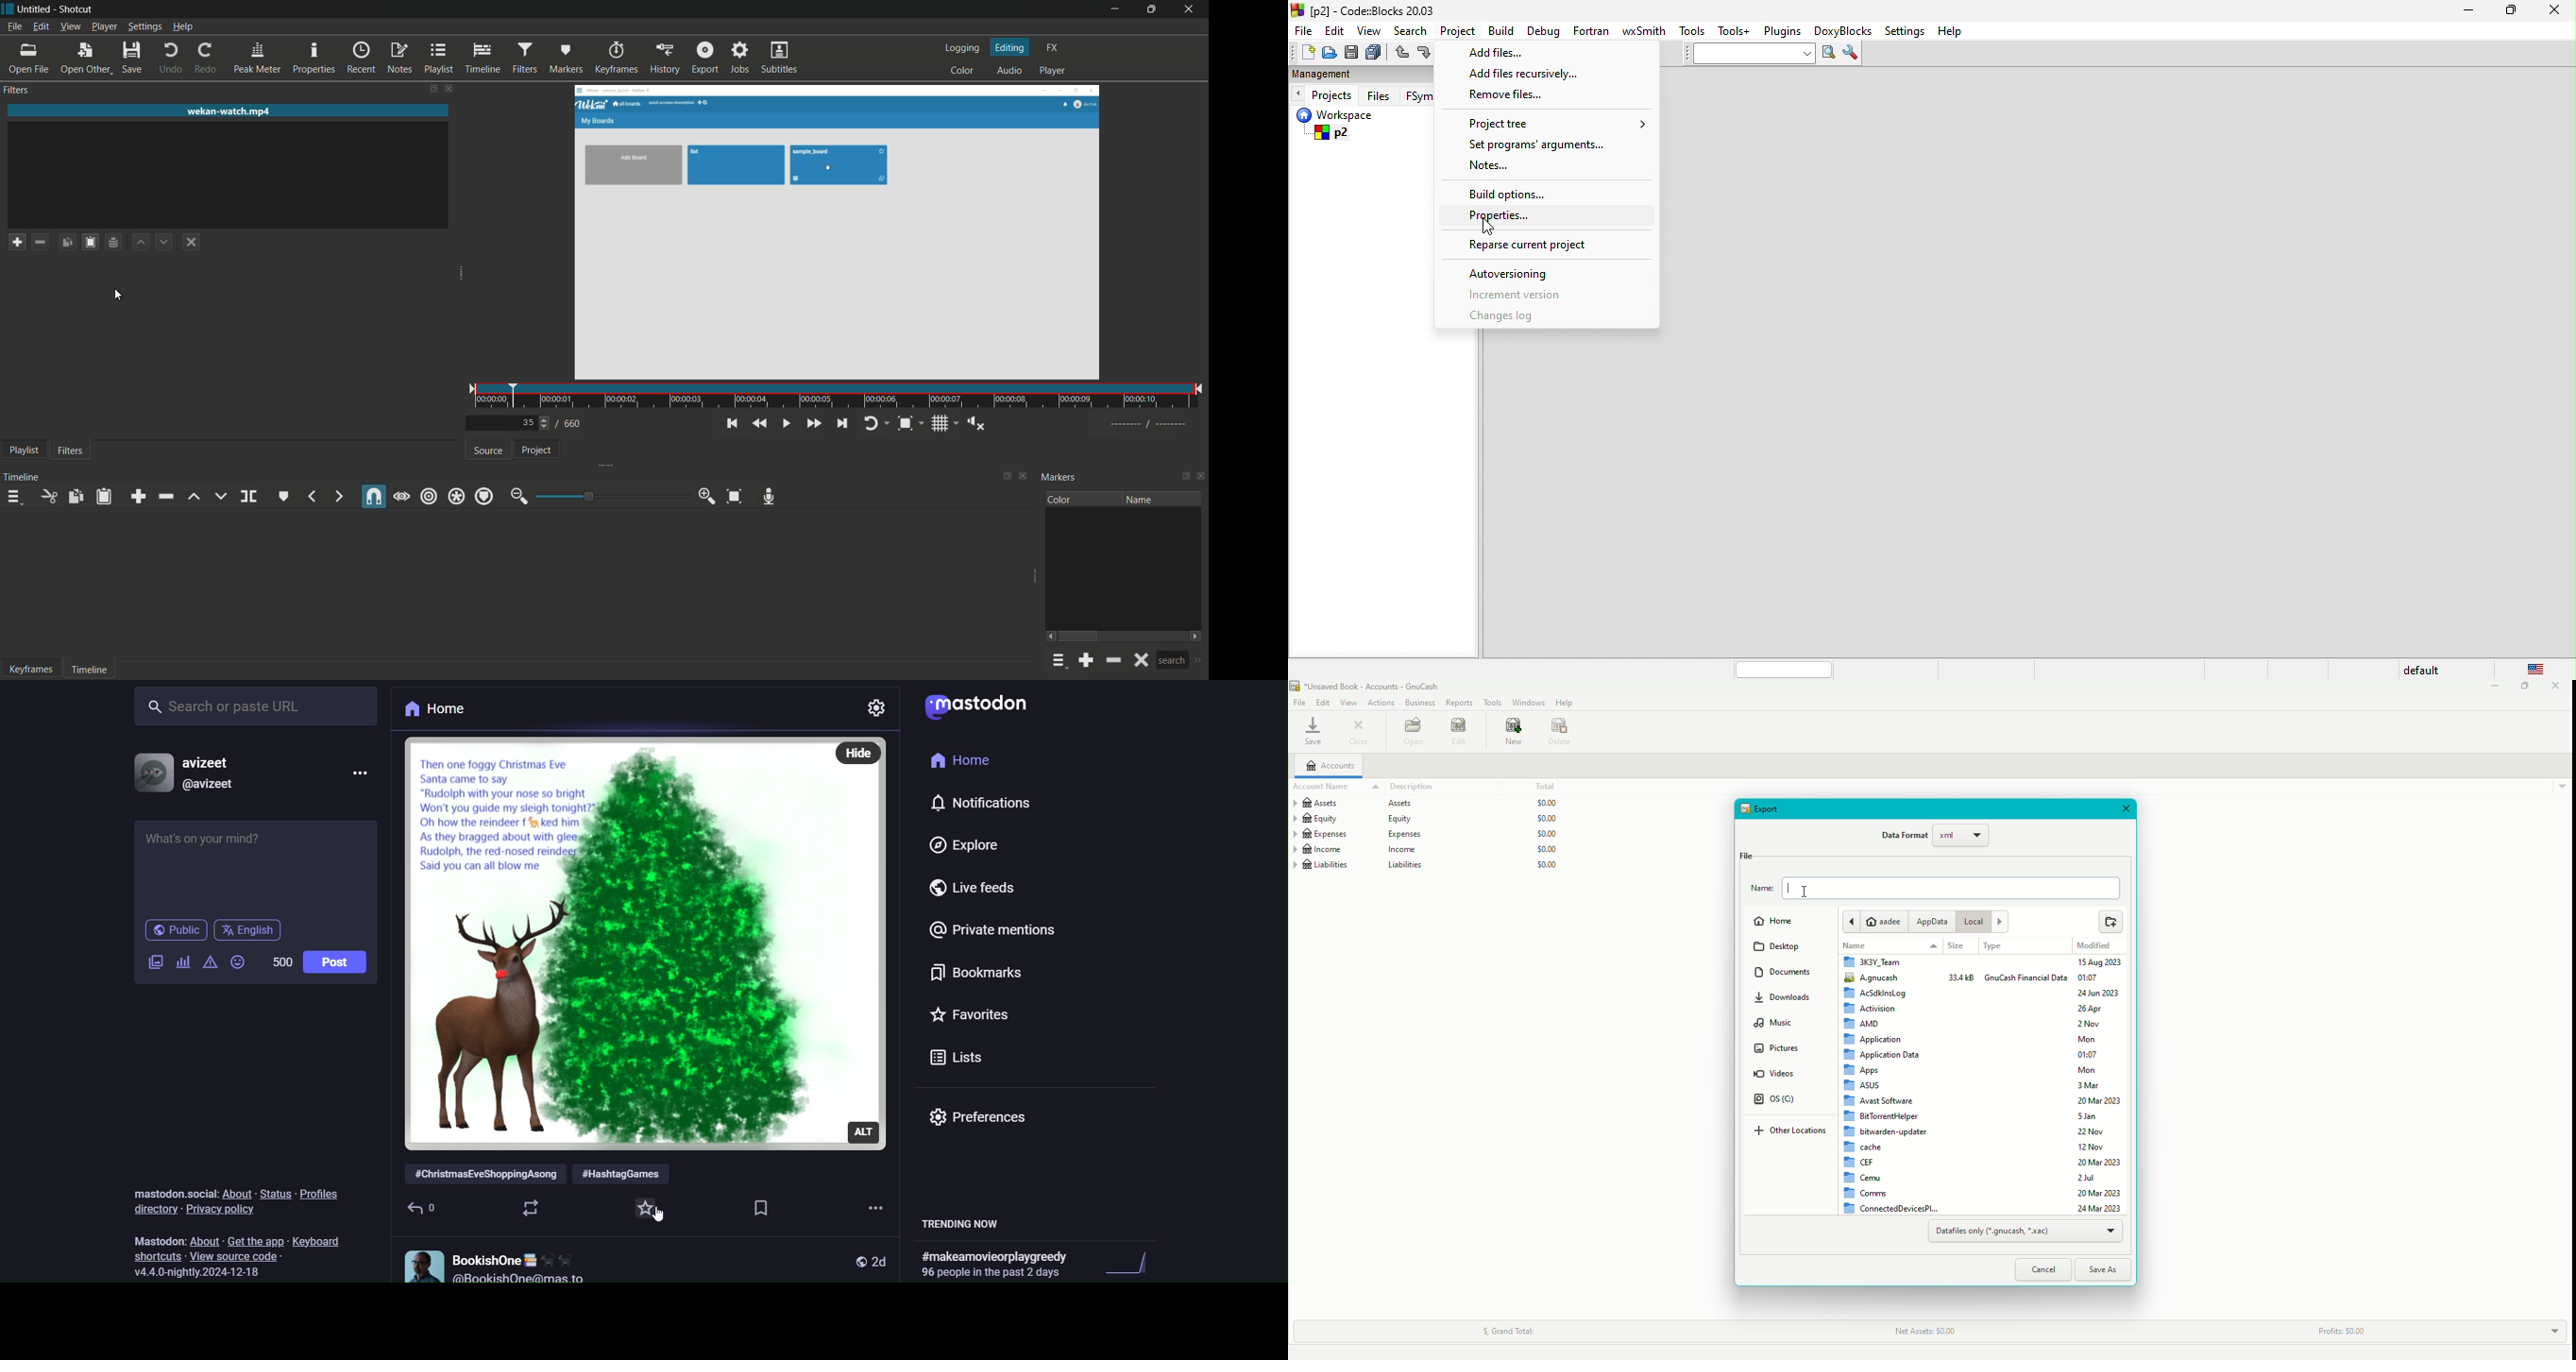  I want to click on keyframes, so click(616, 59).